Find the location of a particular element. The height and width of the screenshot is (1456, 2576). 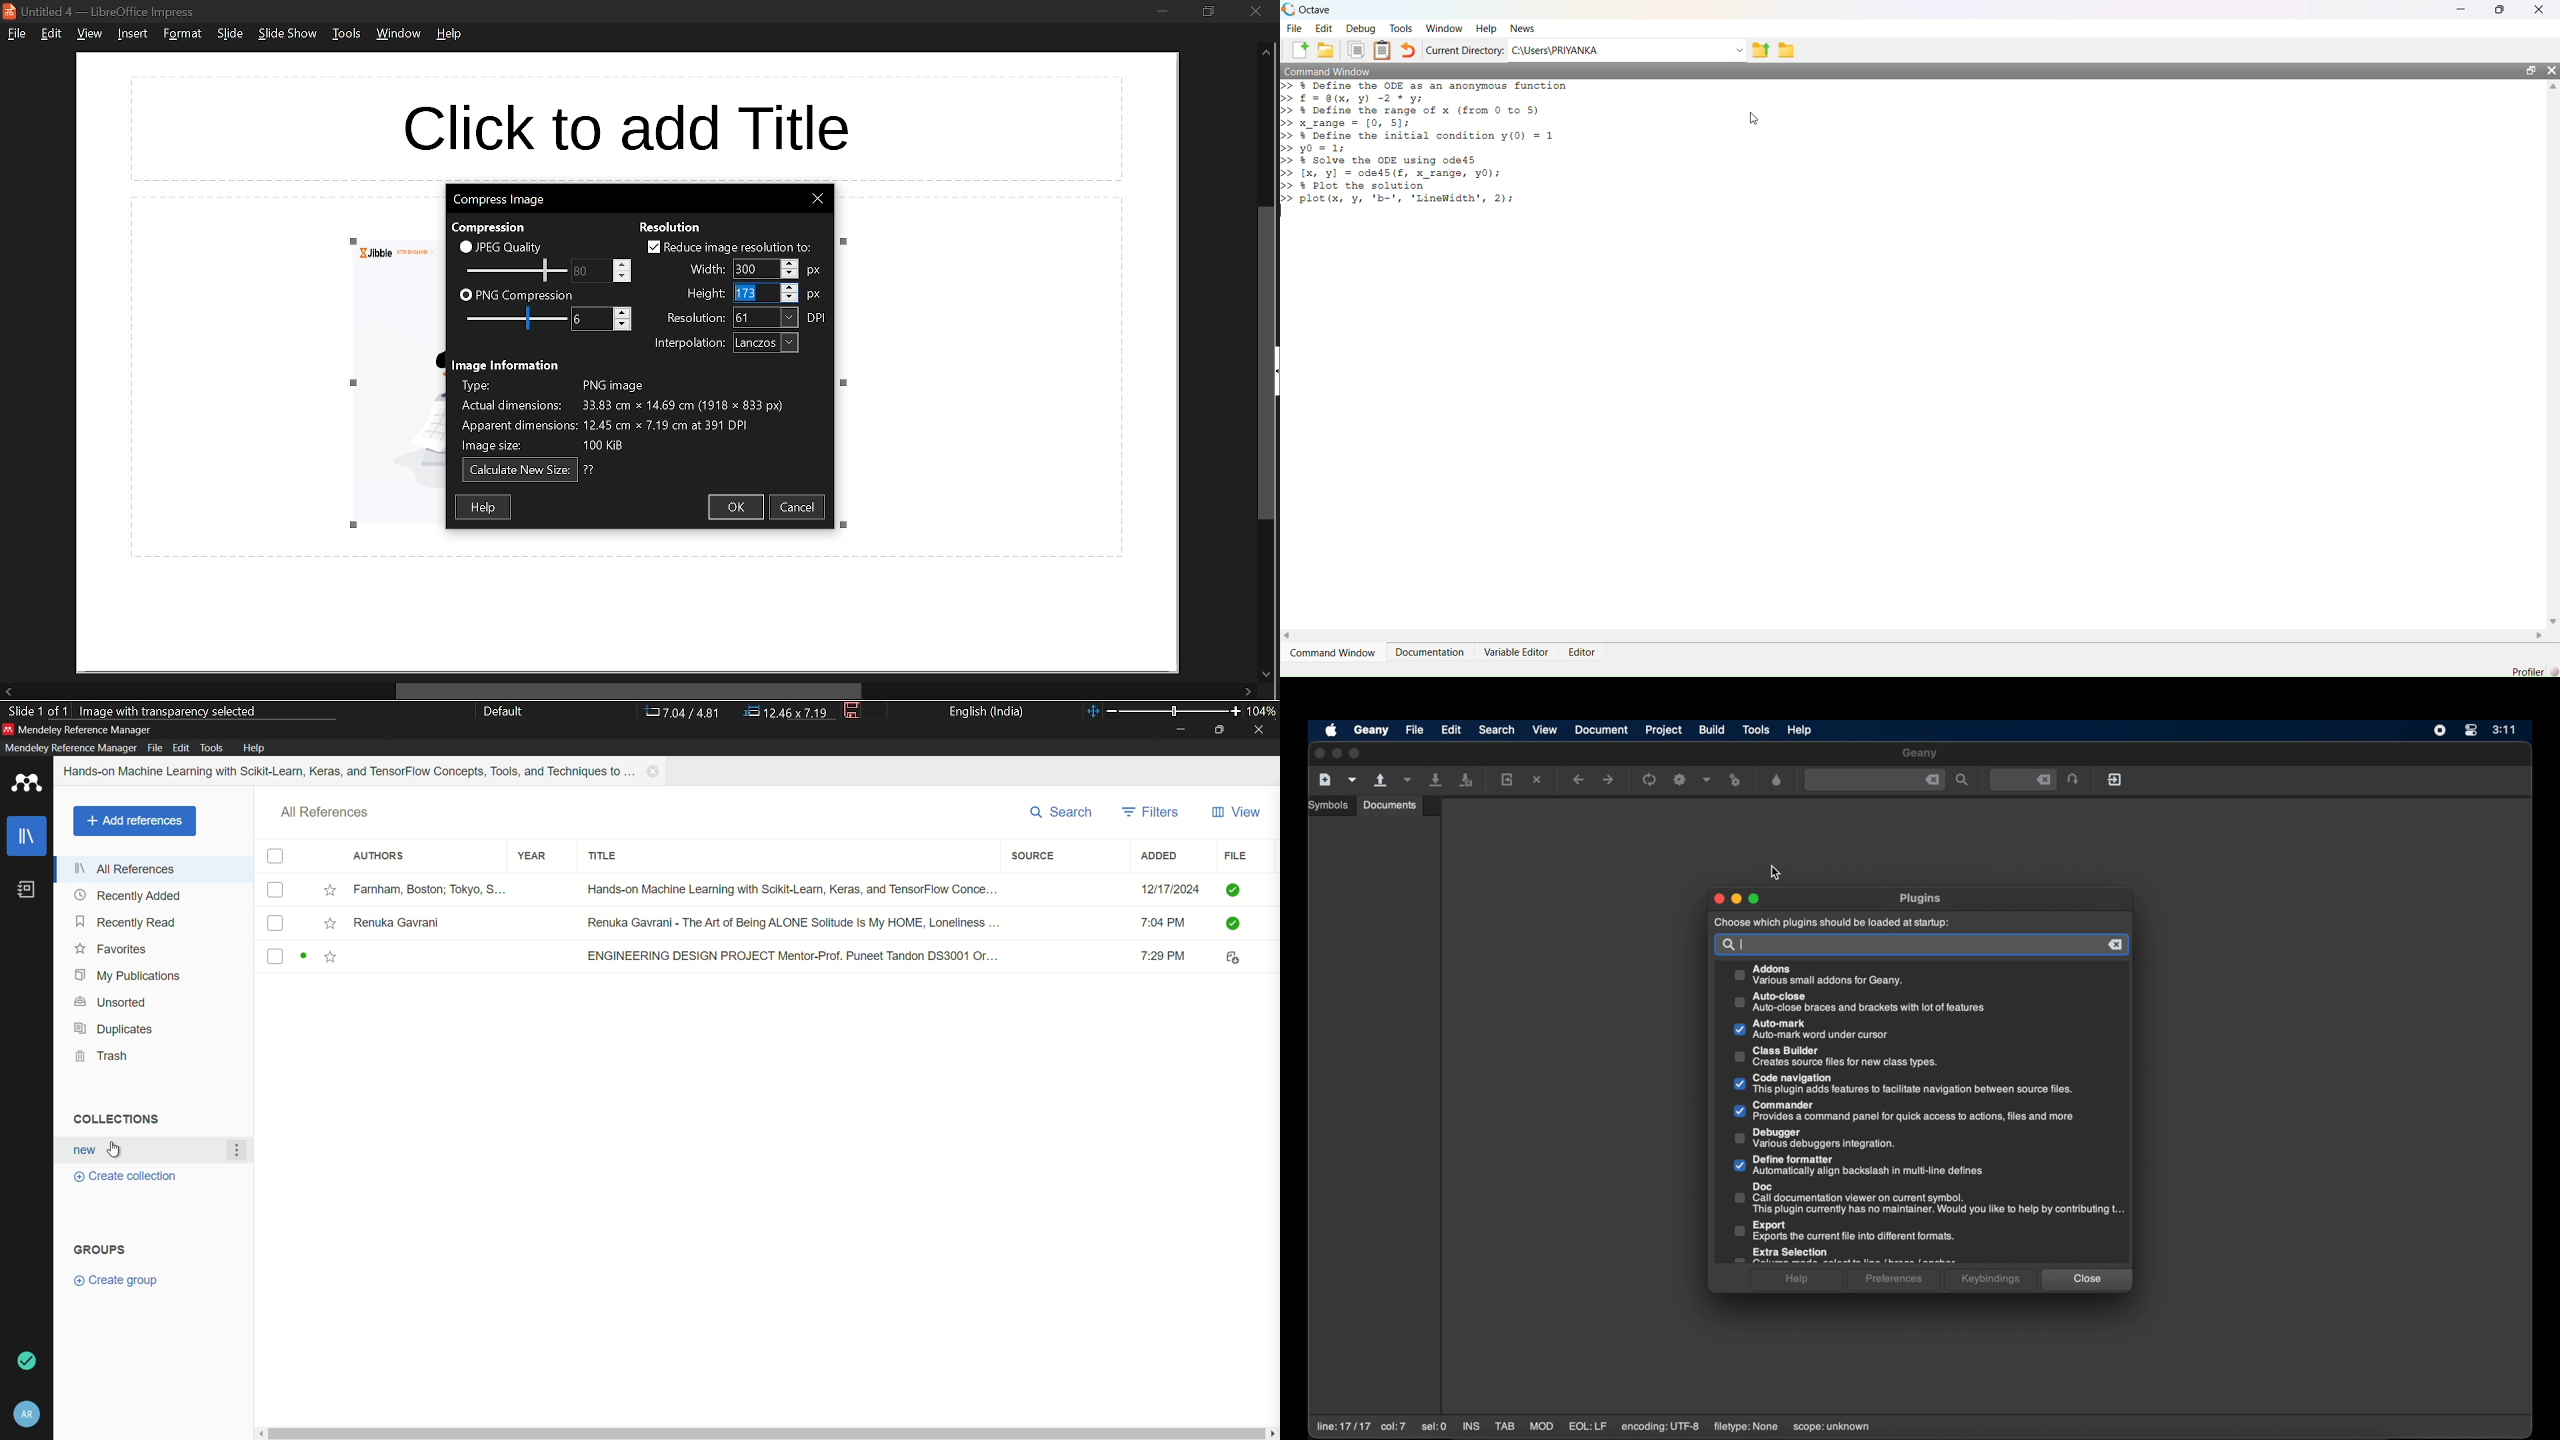

checkbox is located at coordinates (465, 246).